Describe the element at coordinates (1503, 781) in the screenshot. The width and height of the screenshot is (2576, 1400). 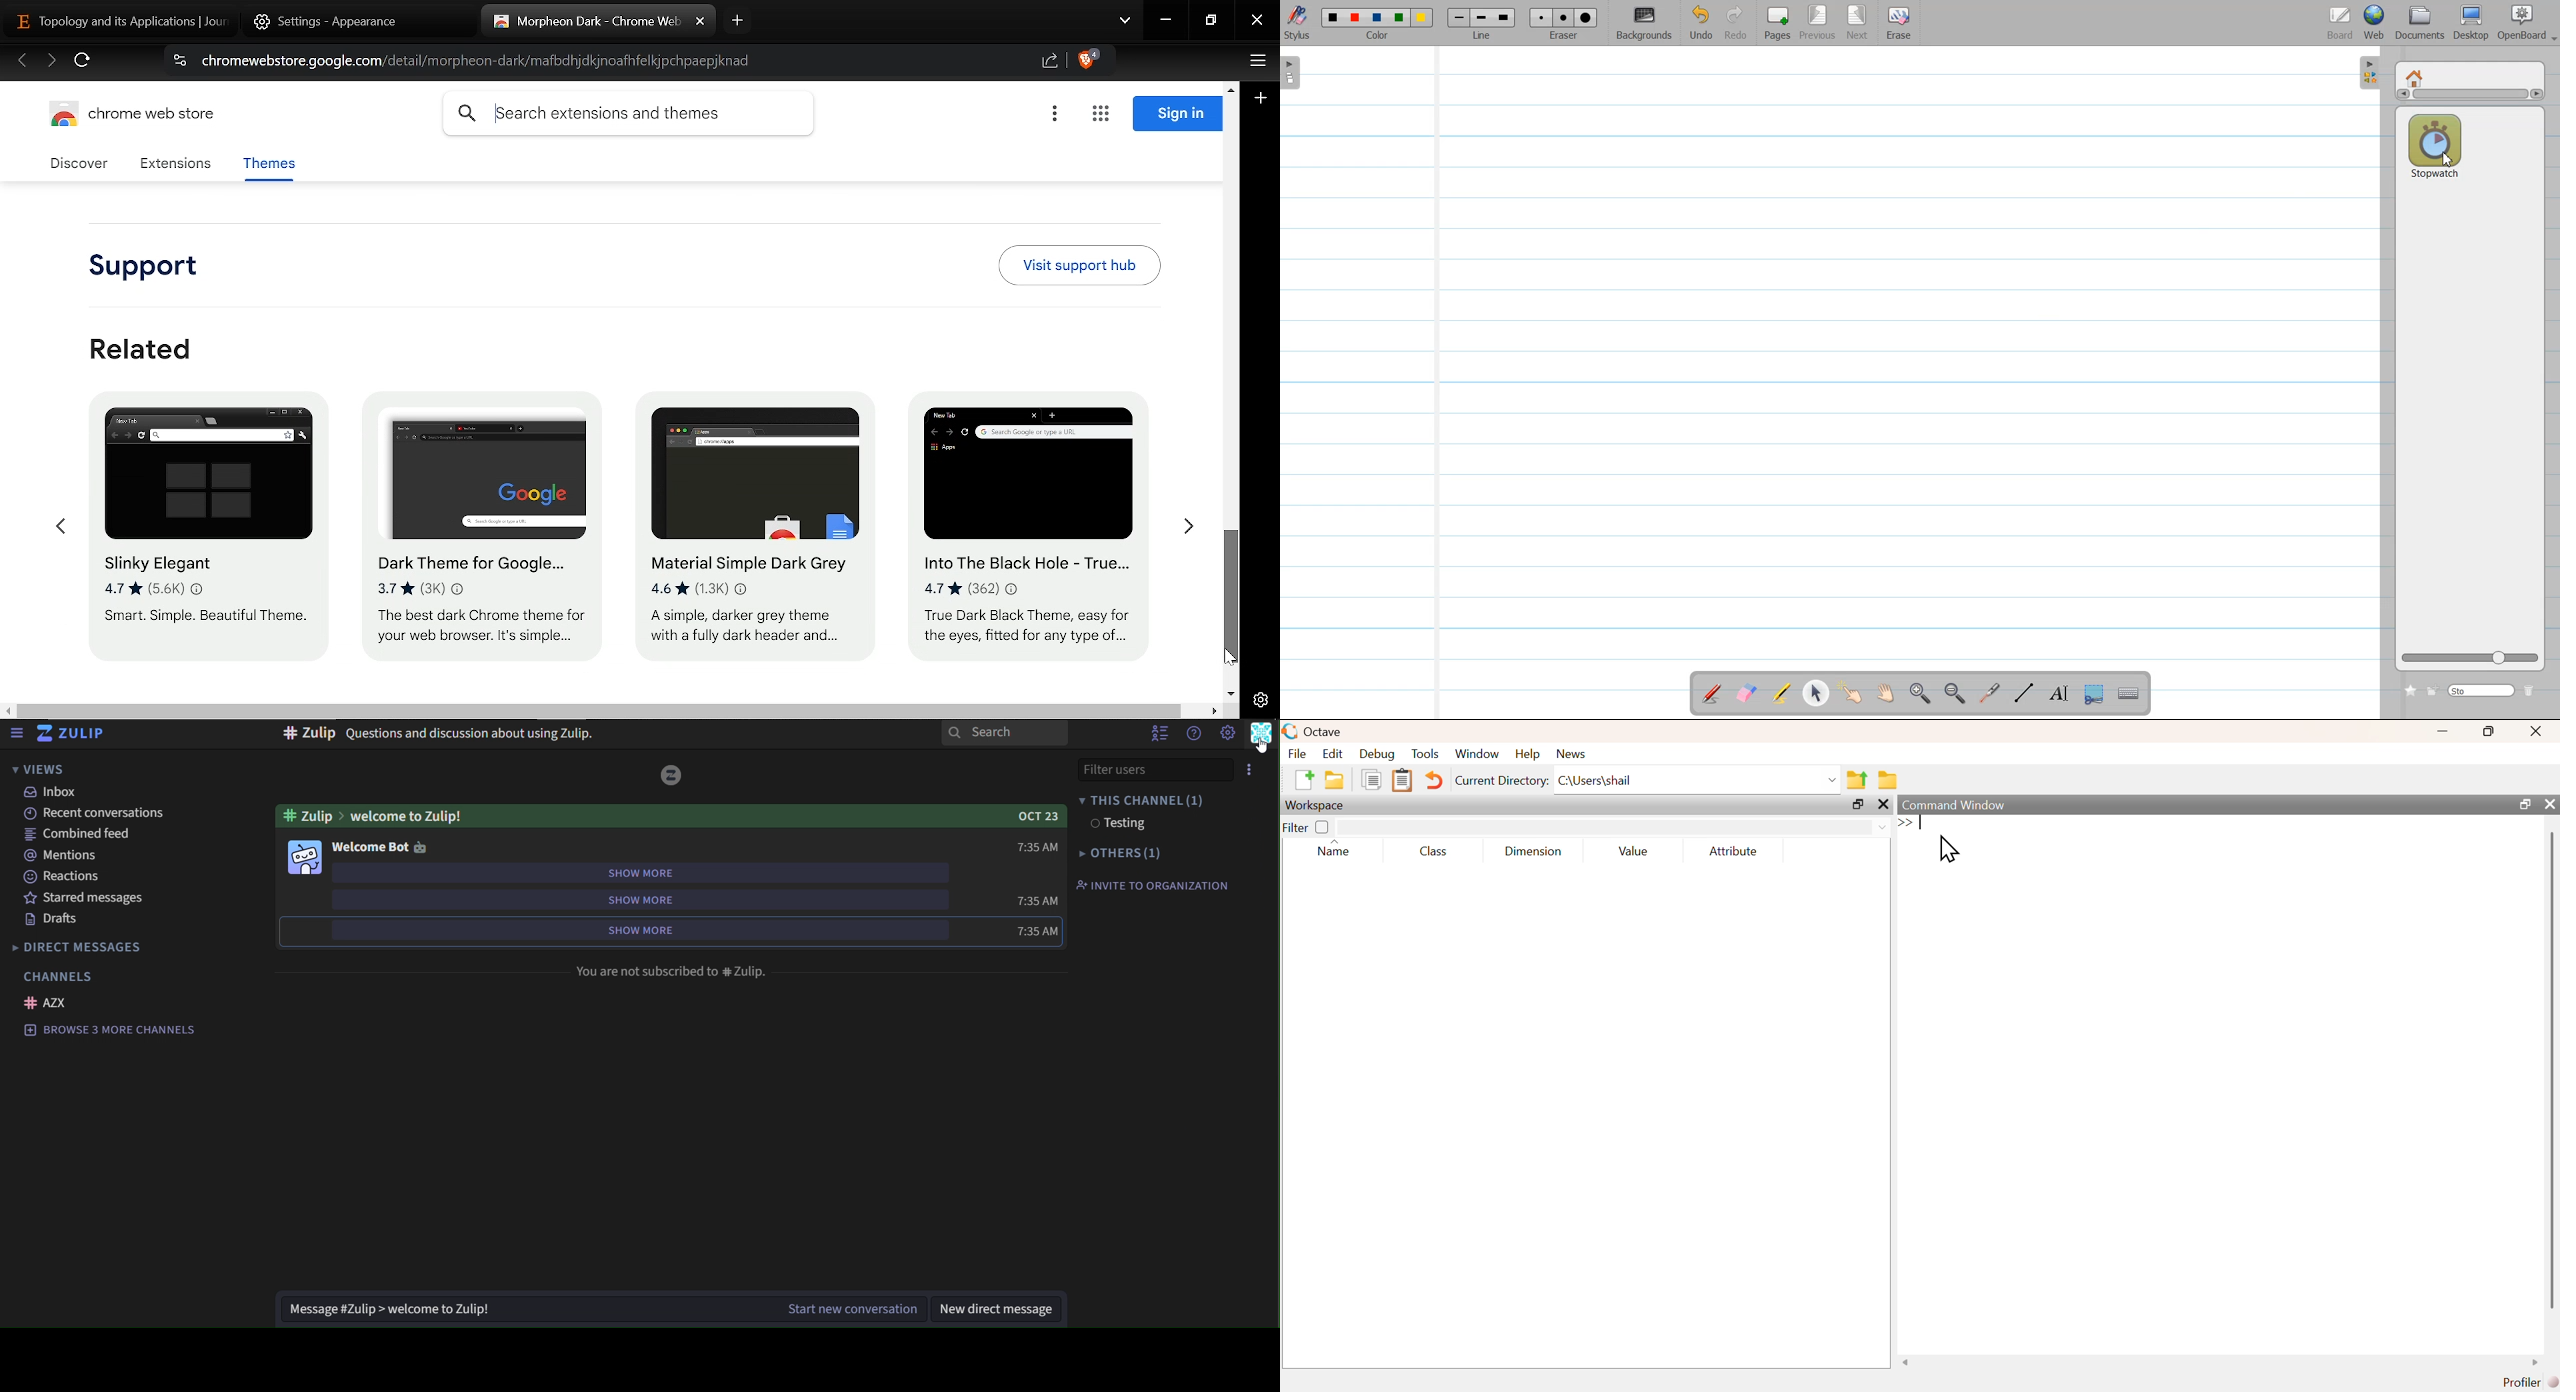
I see `Current Directory:` at that location.